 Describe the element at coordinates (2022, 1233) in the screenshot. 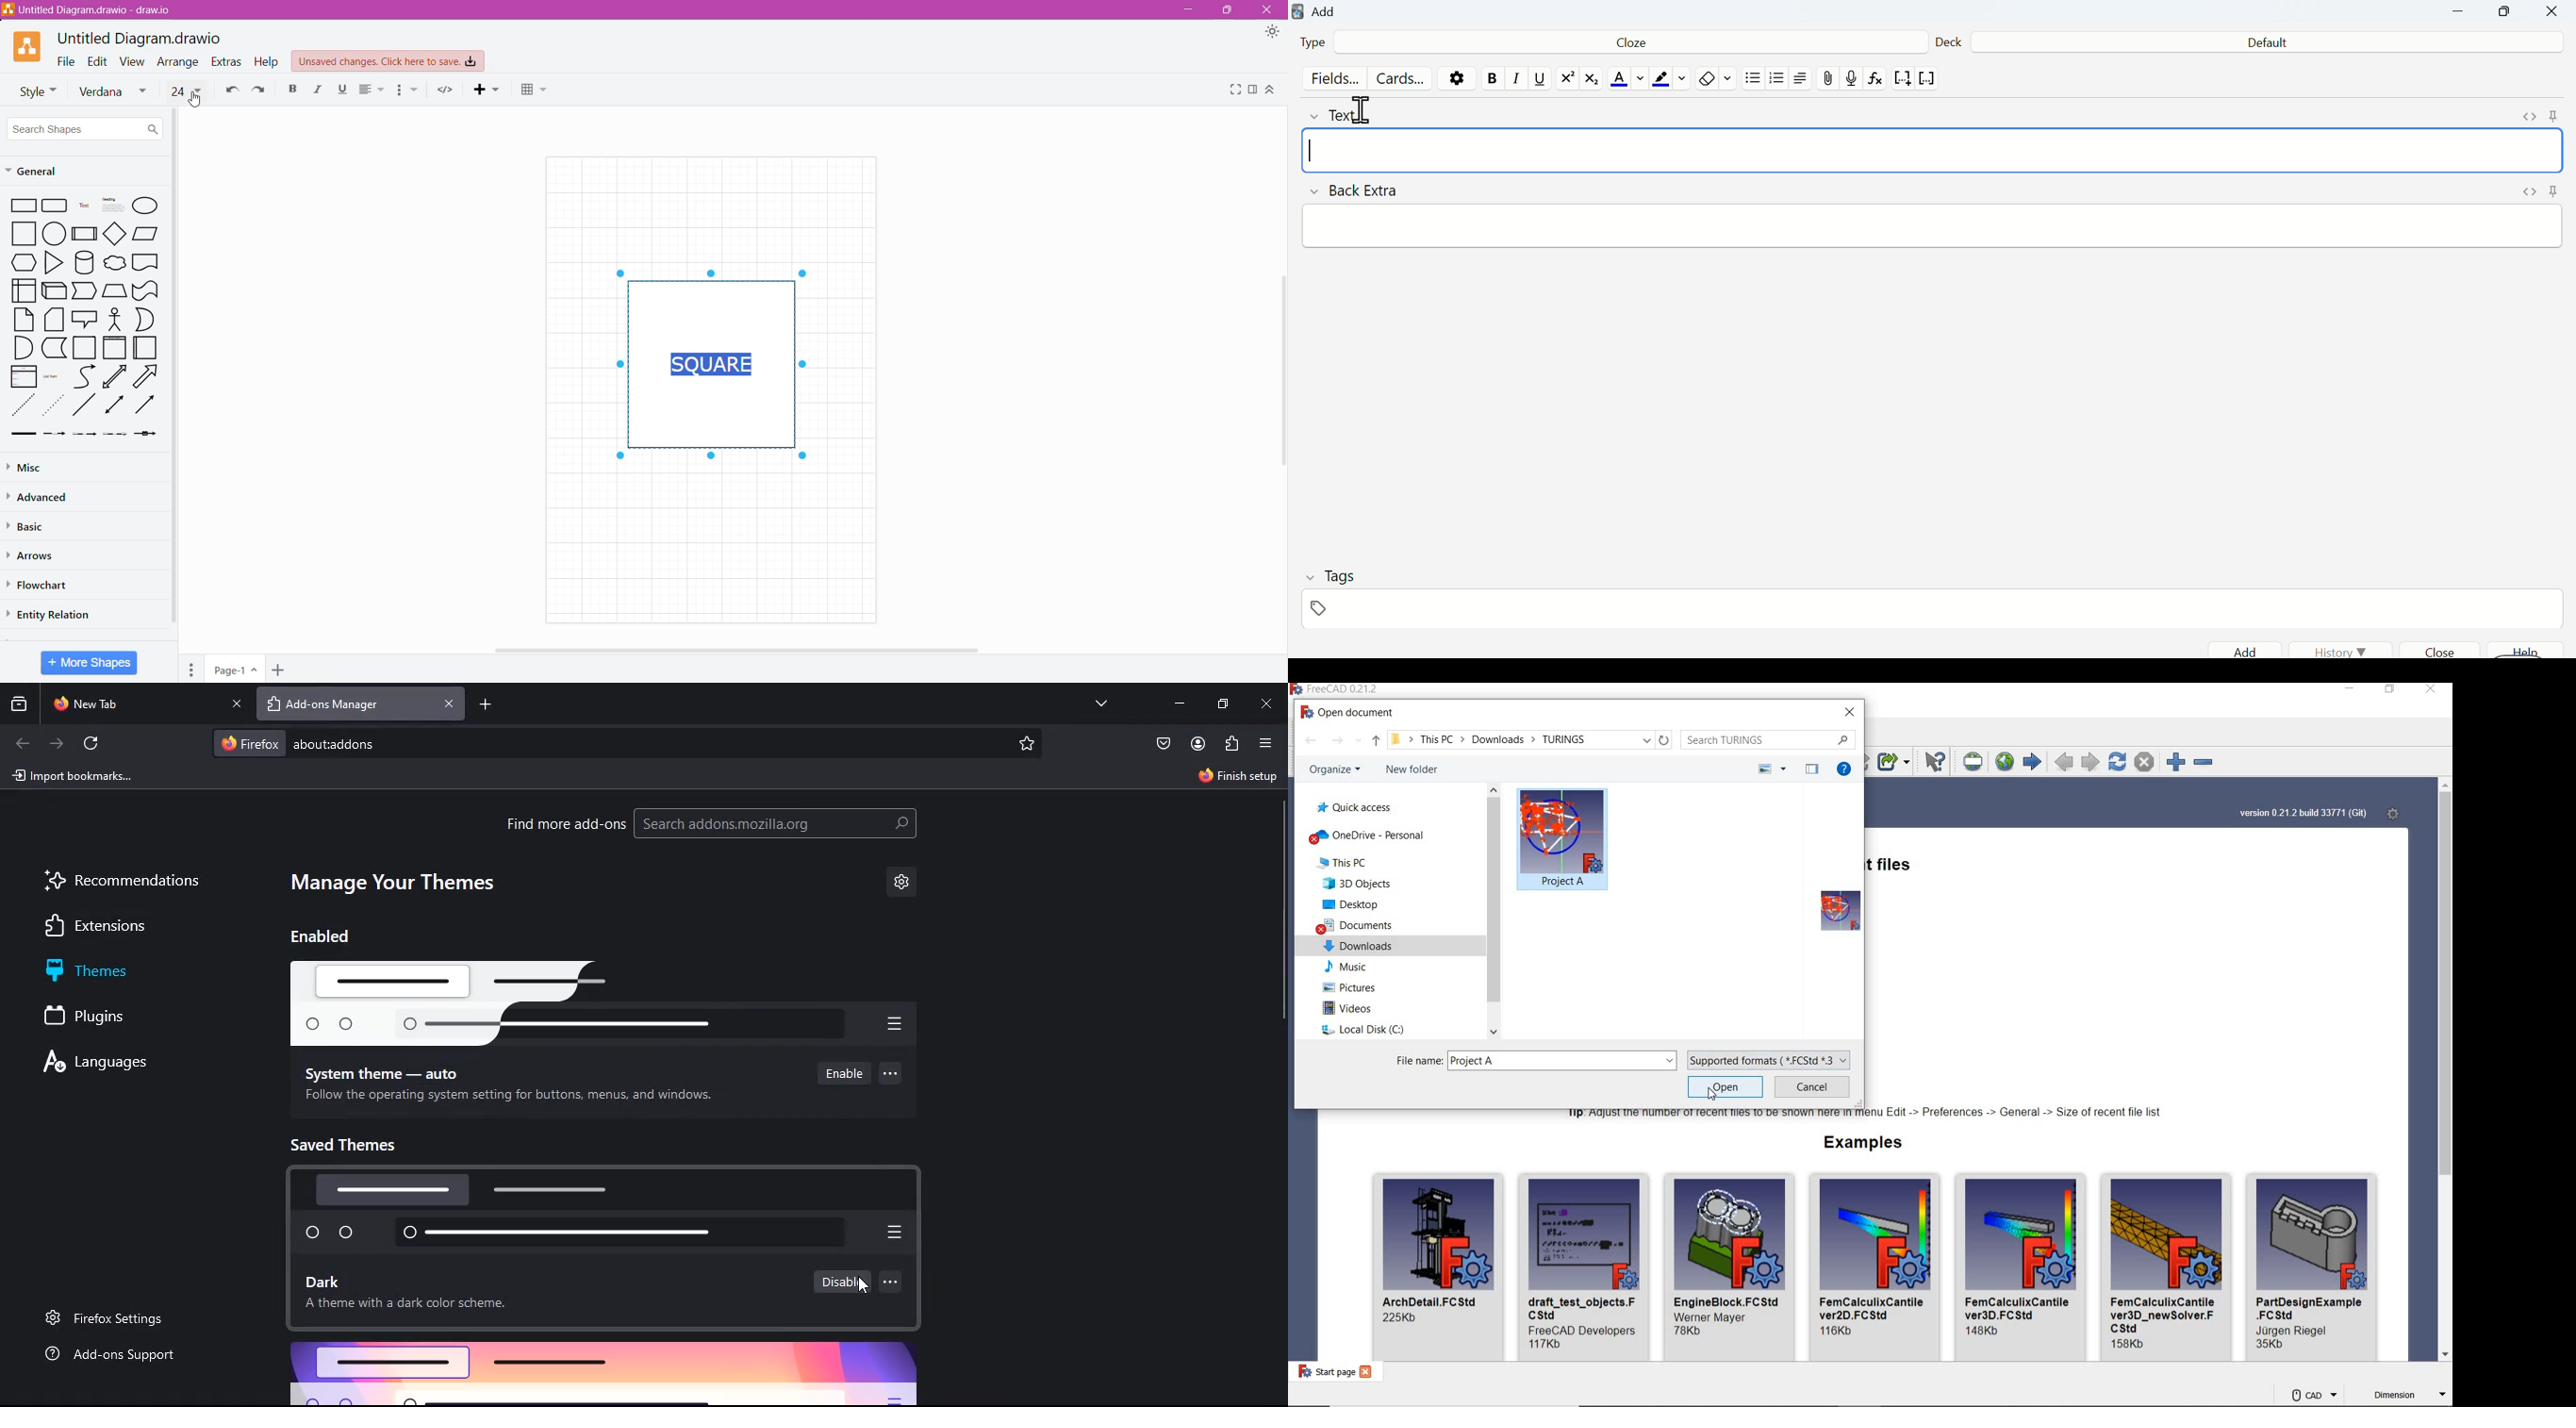

I see `image` at that location.